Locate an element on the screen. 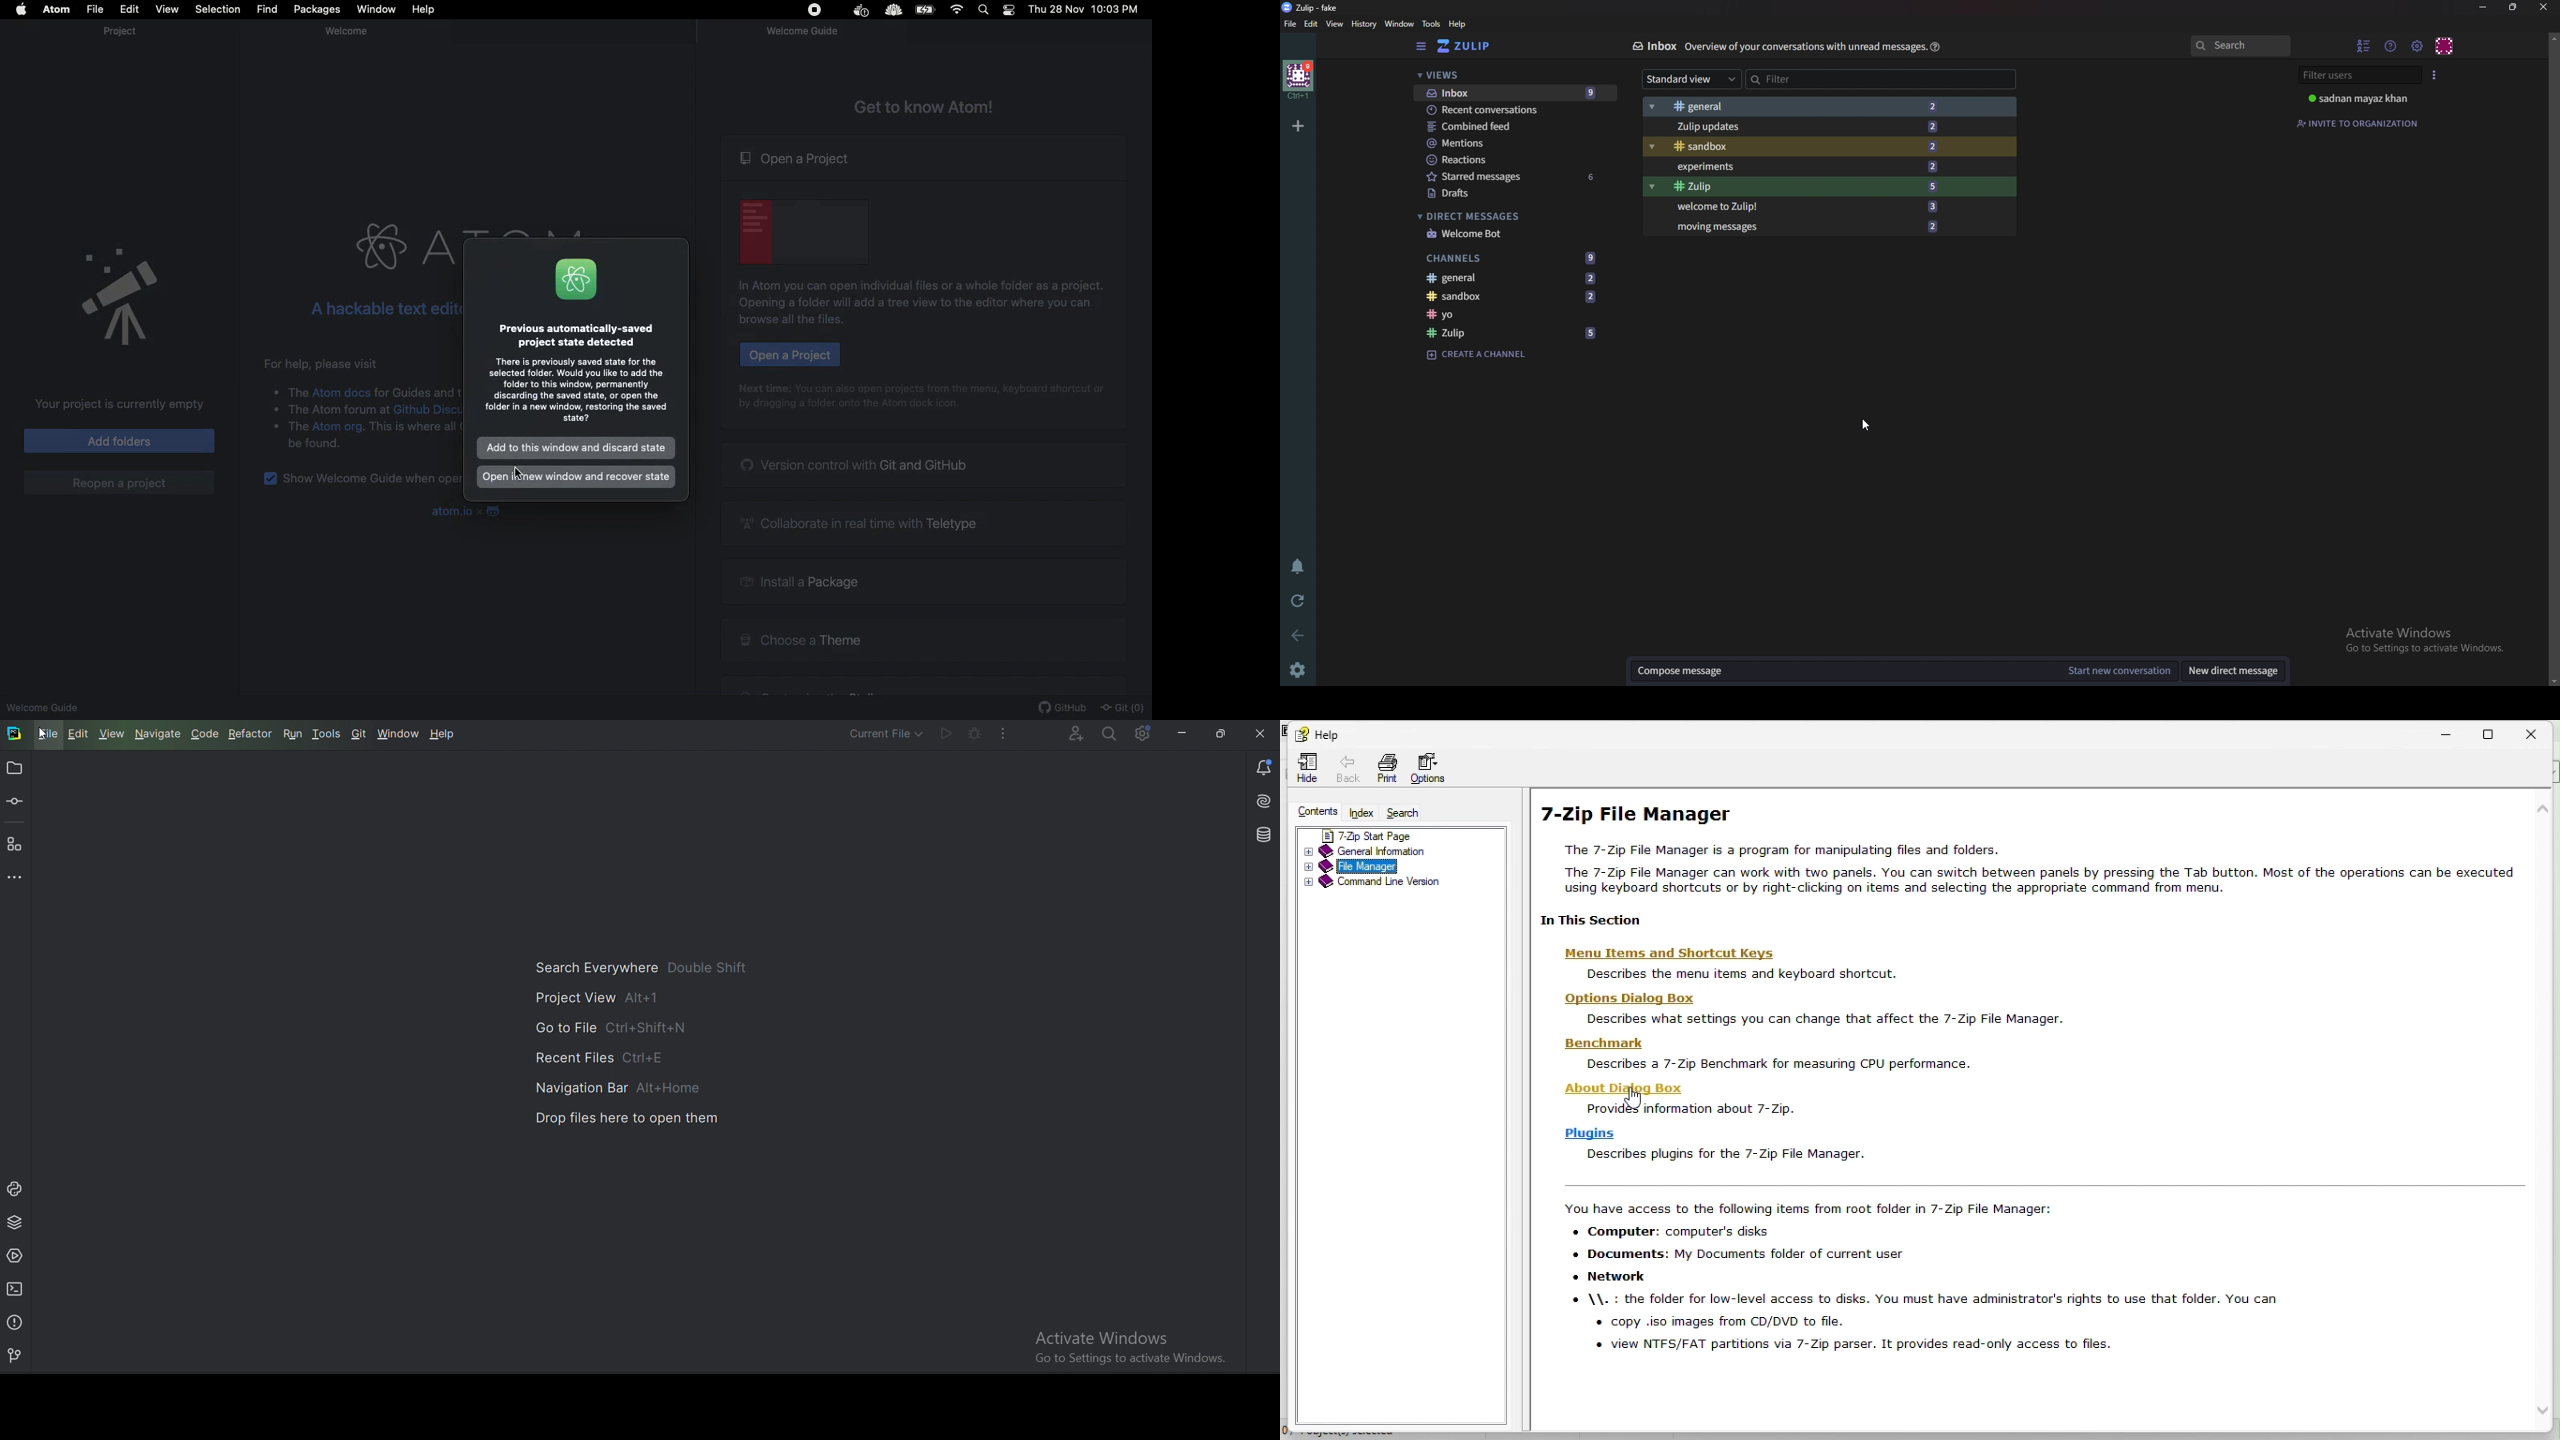  Help is located at coordinates (1459, 25).